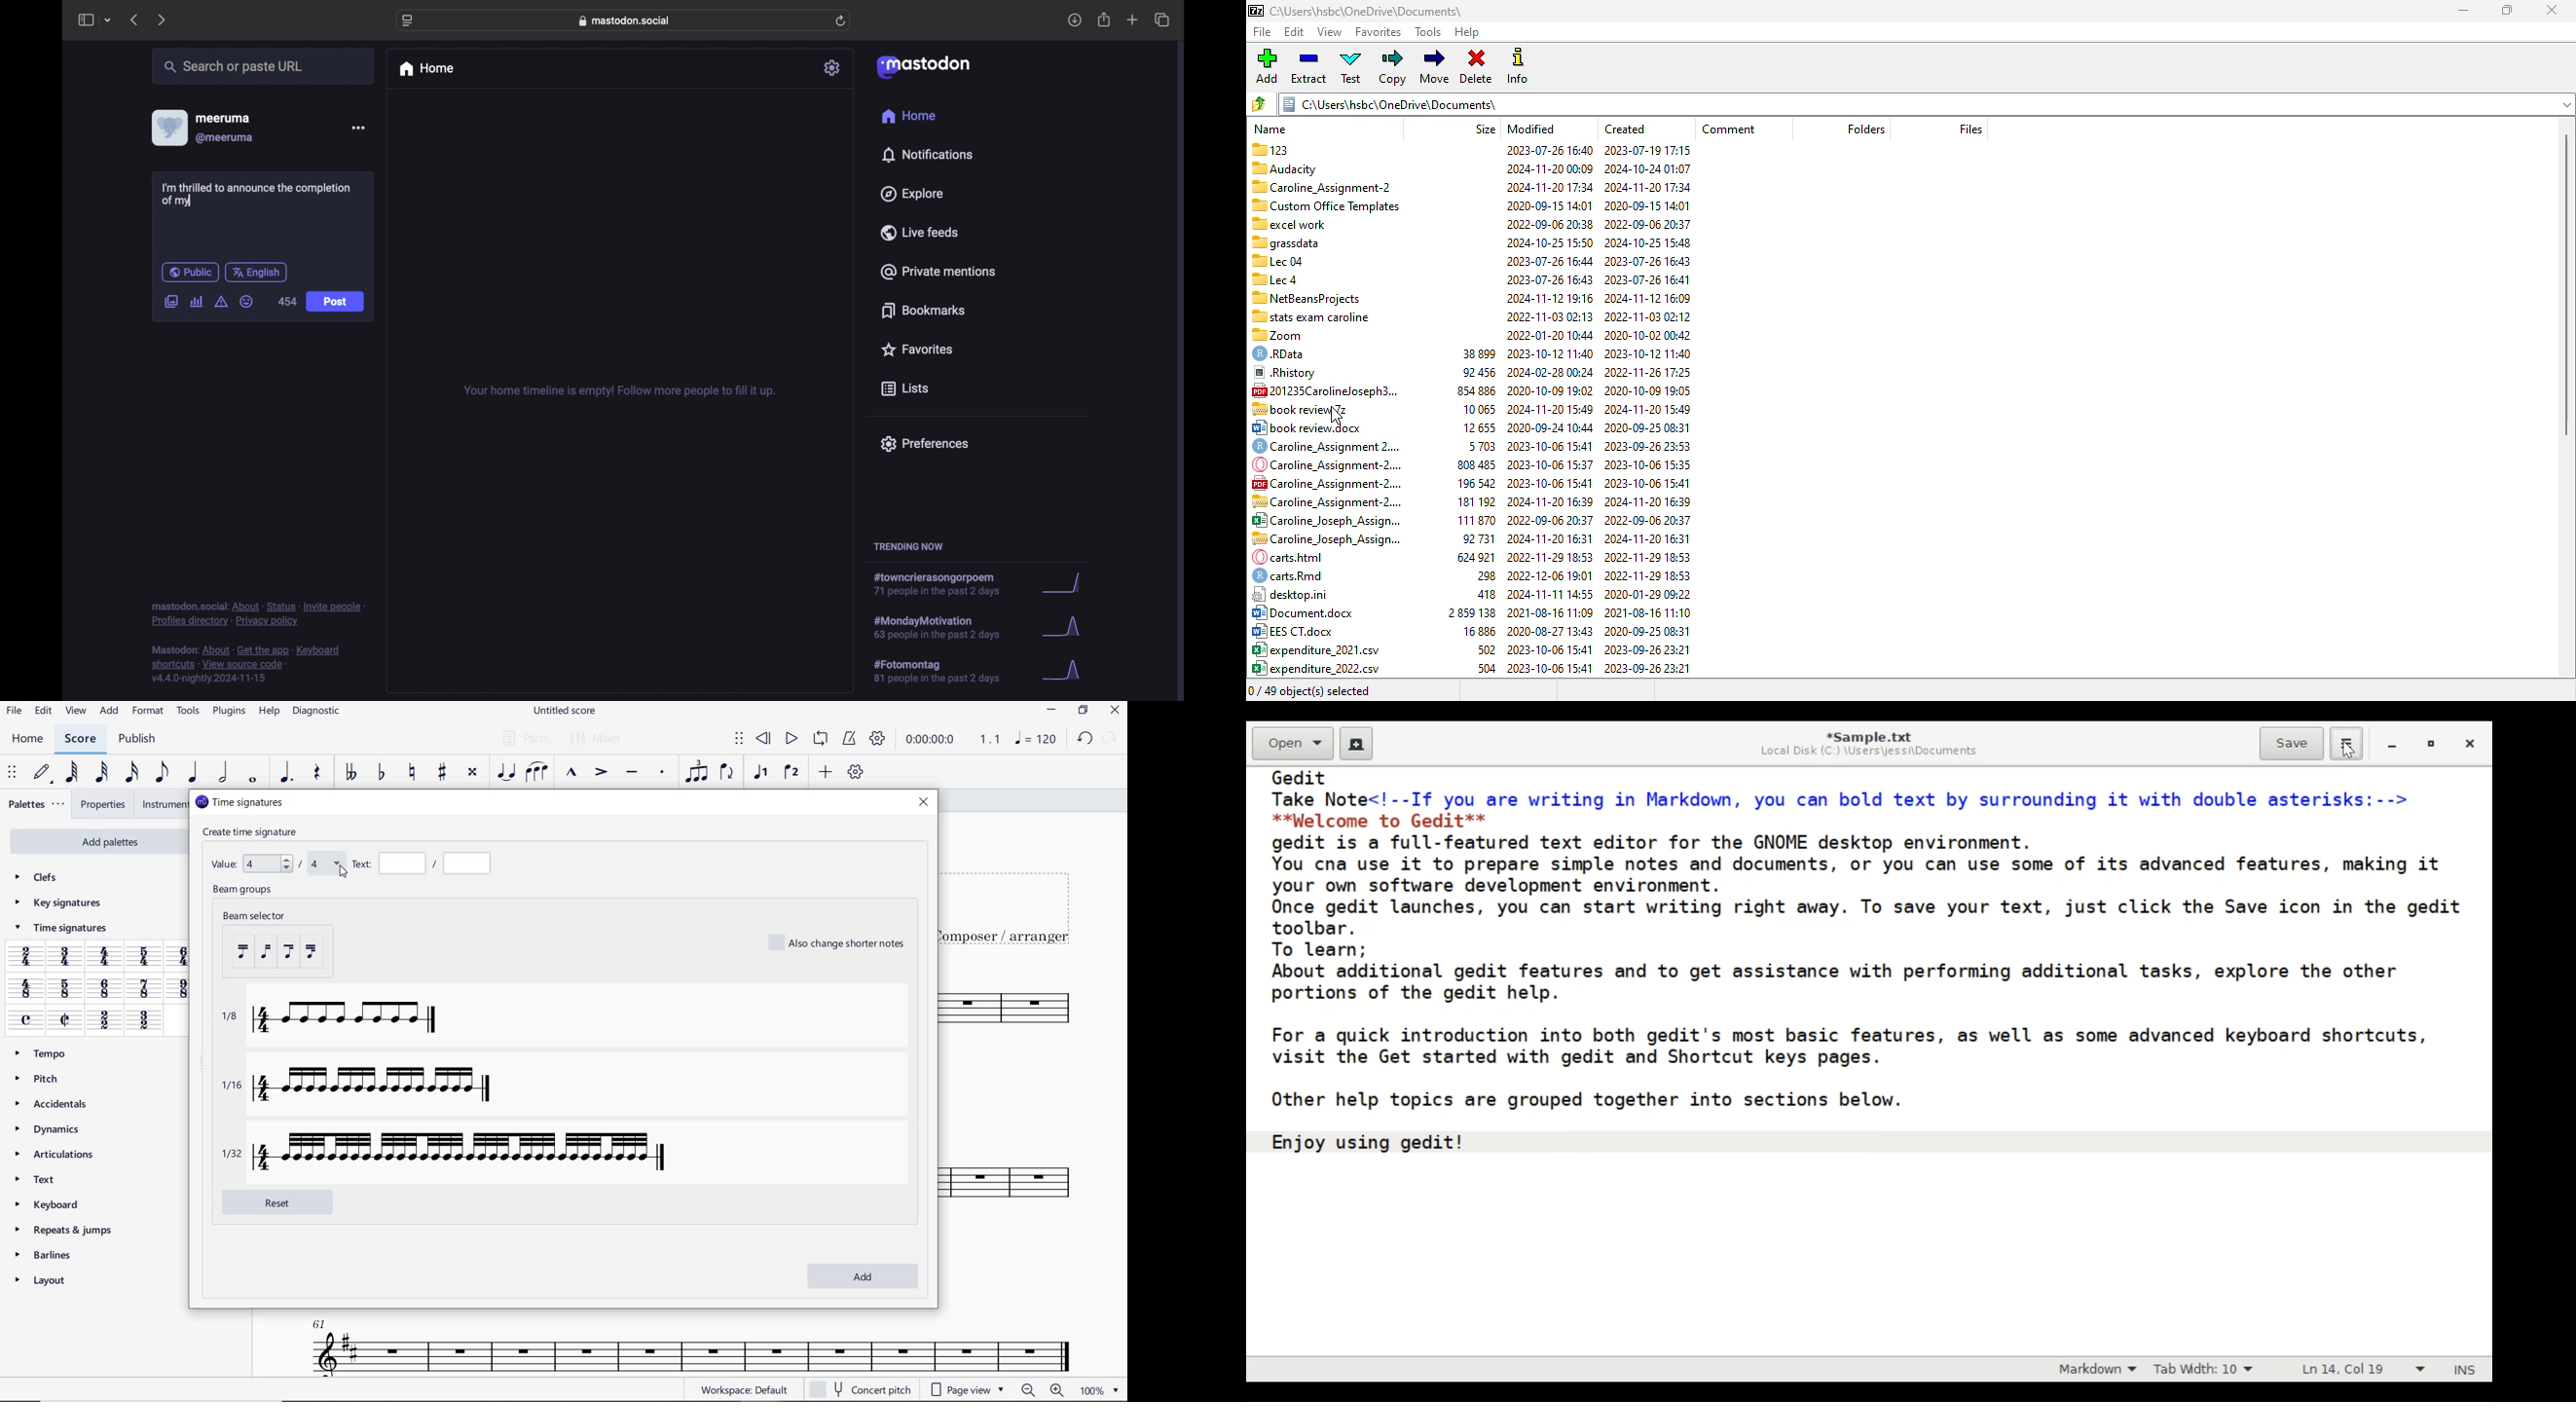  I want to click on lists, so click(905, 389).